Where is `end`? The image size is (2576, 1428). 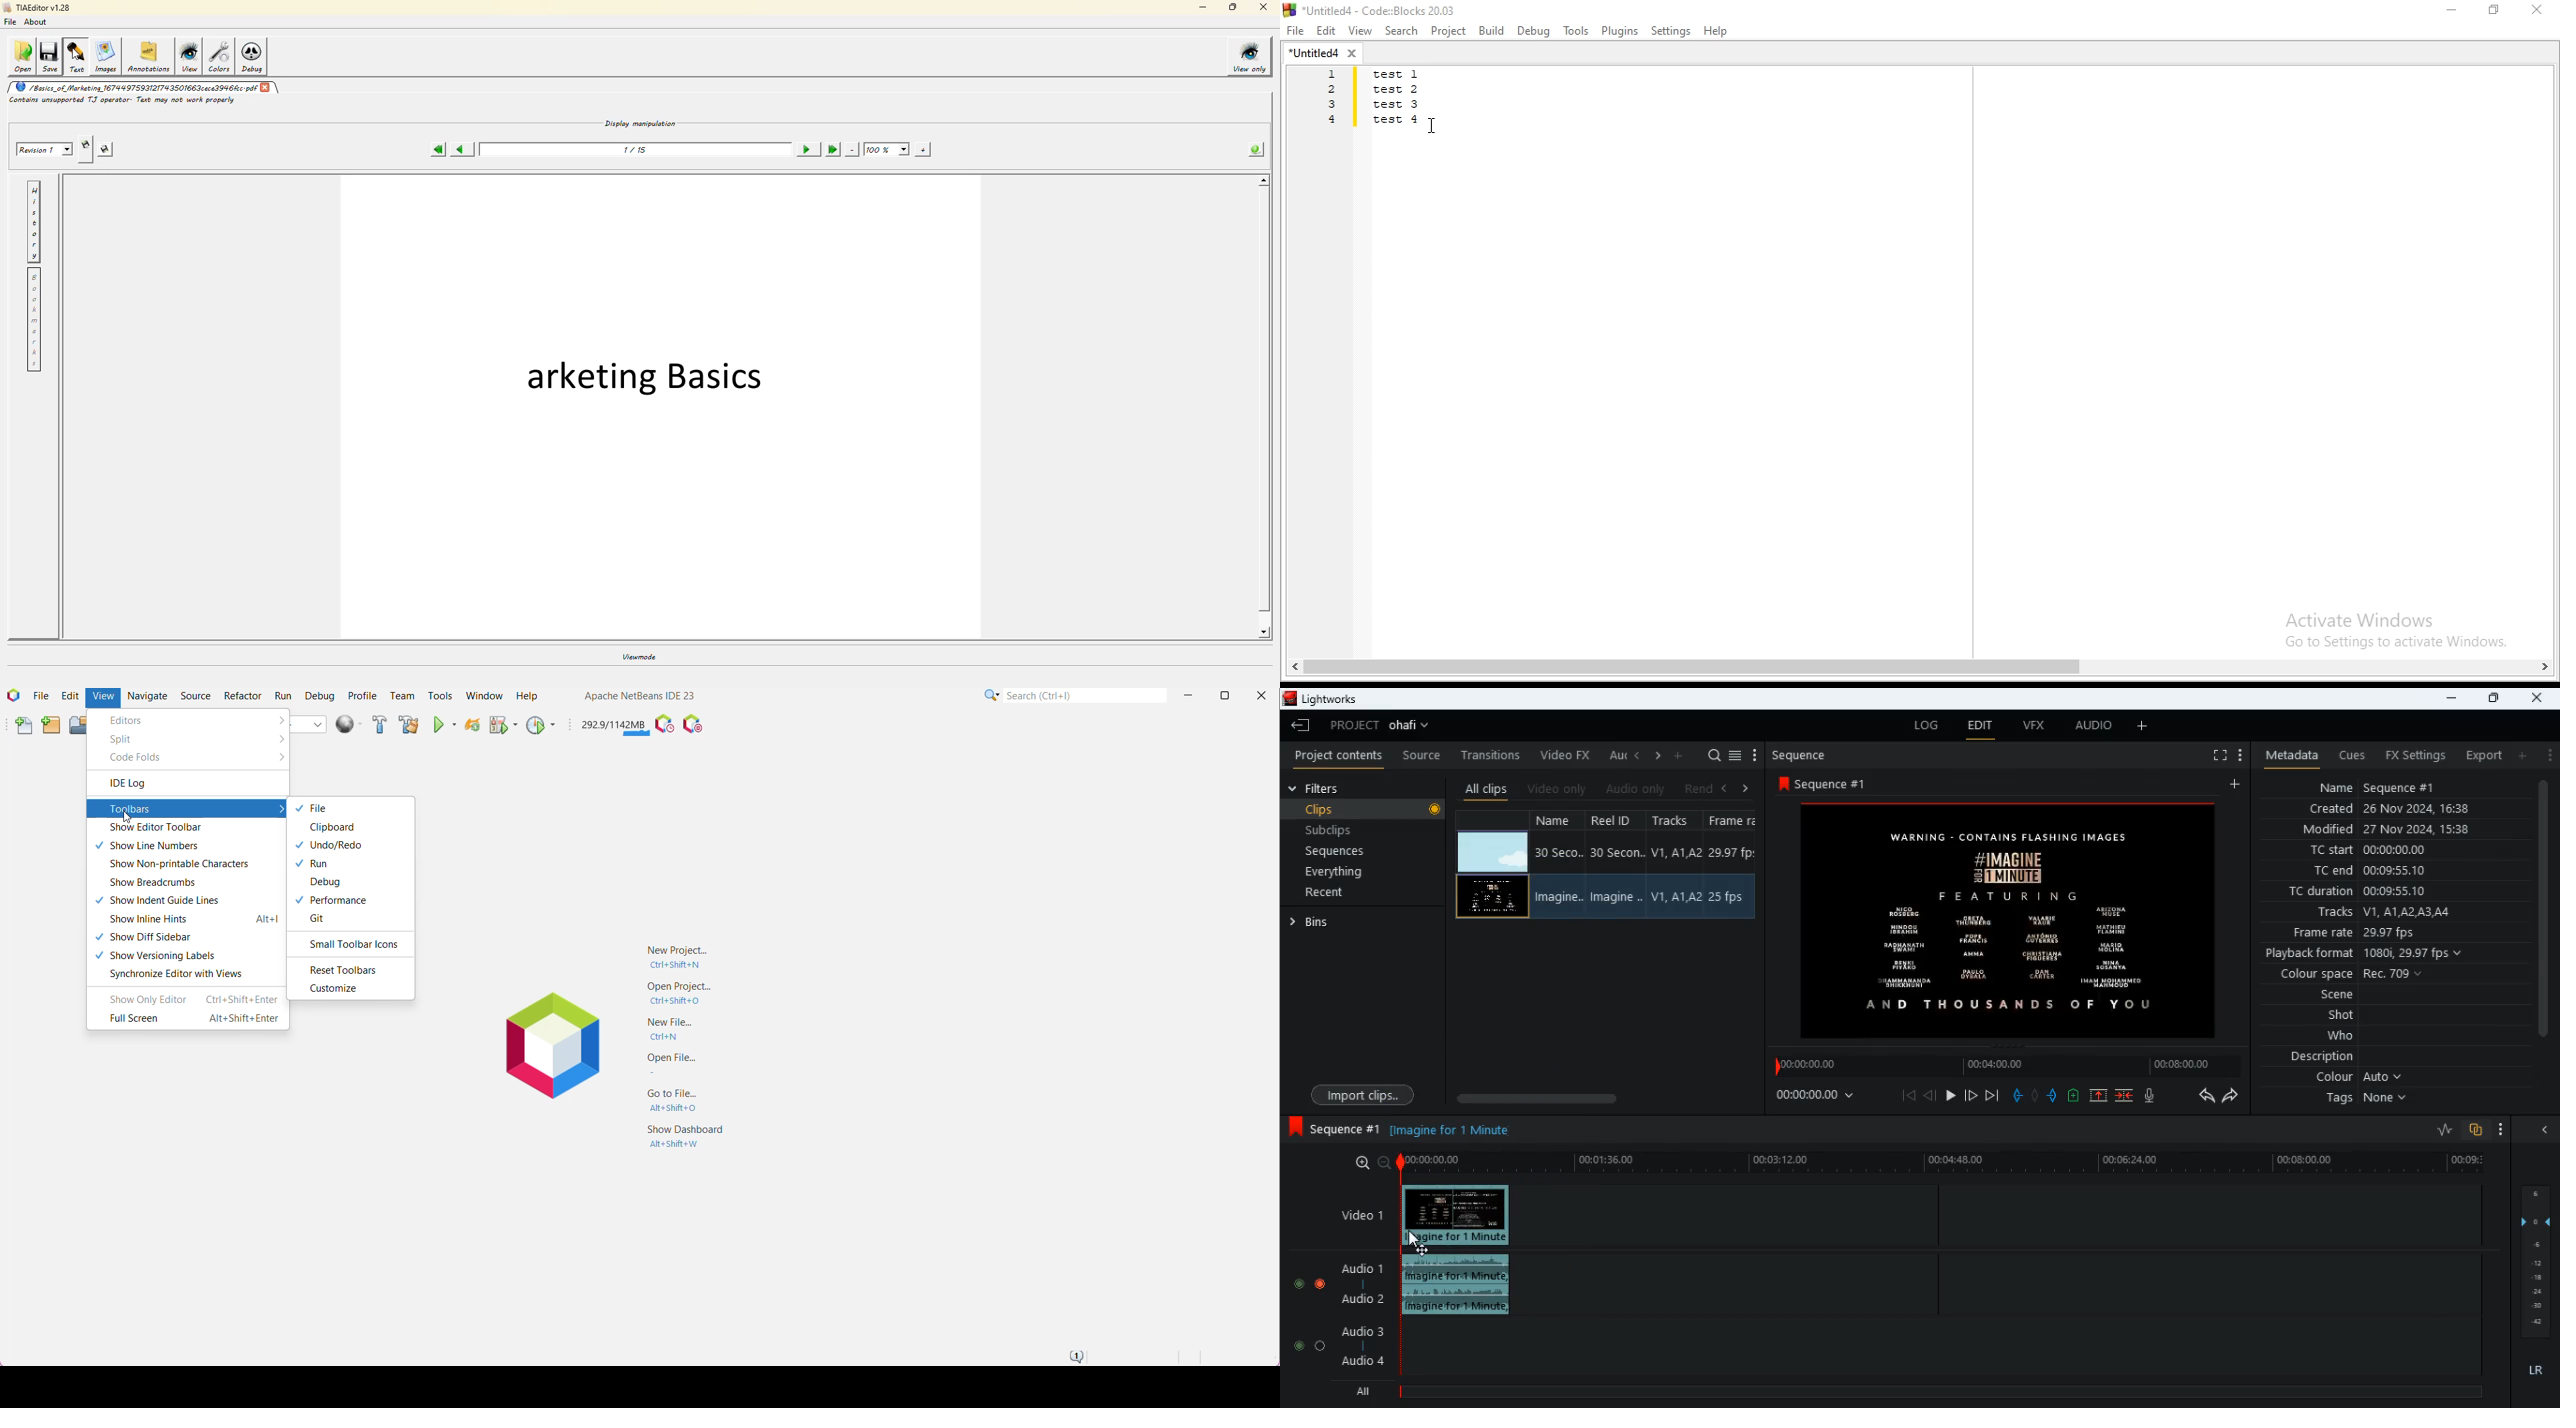
end is located at coordinates (1994, 1095).